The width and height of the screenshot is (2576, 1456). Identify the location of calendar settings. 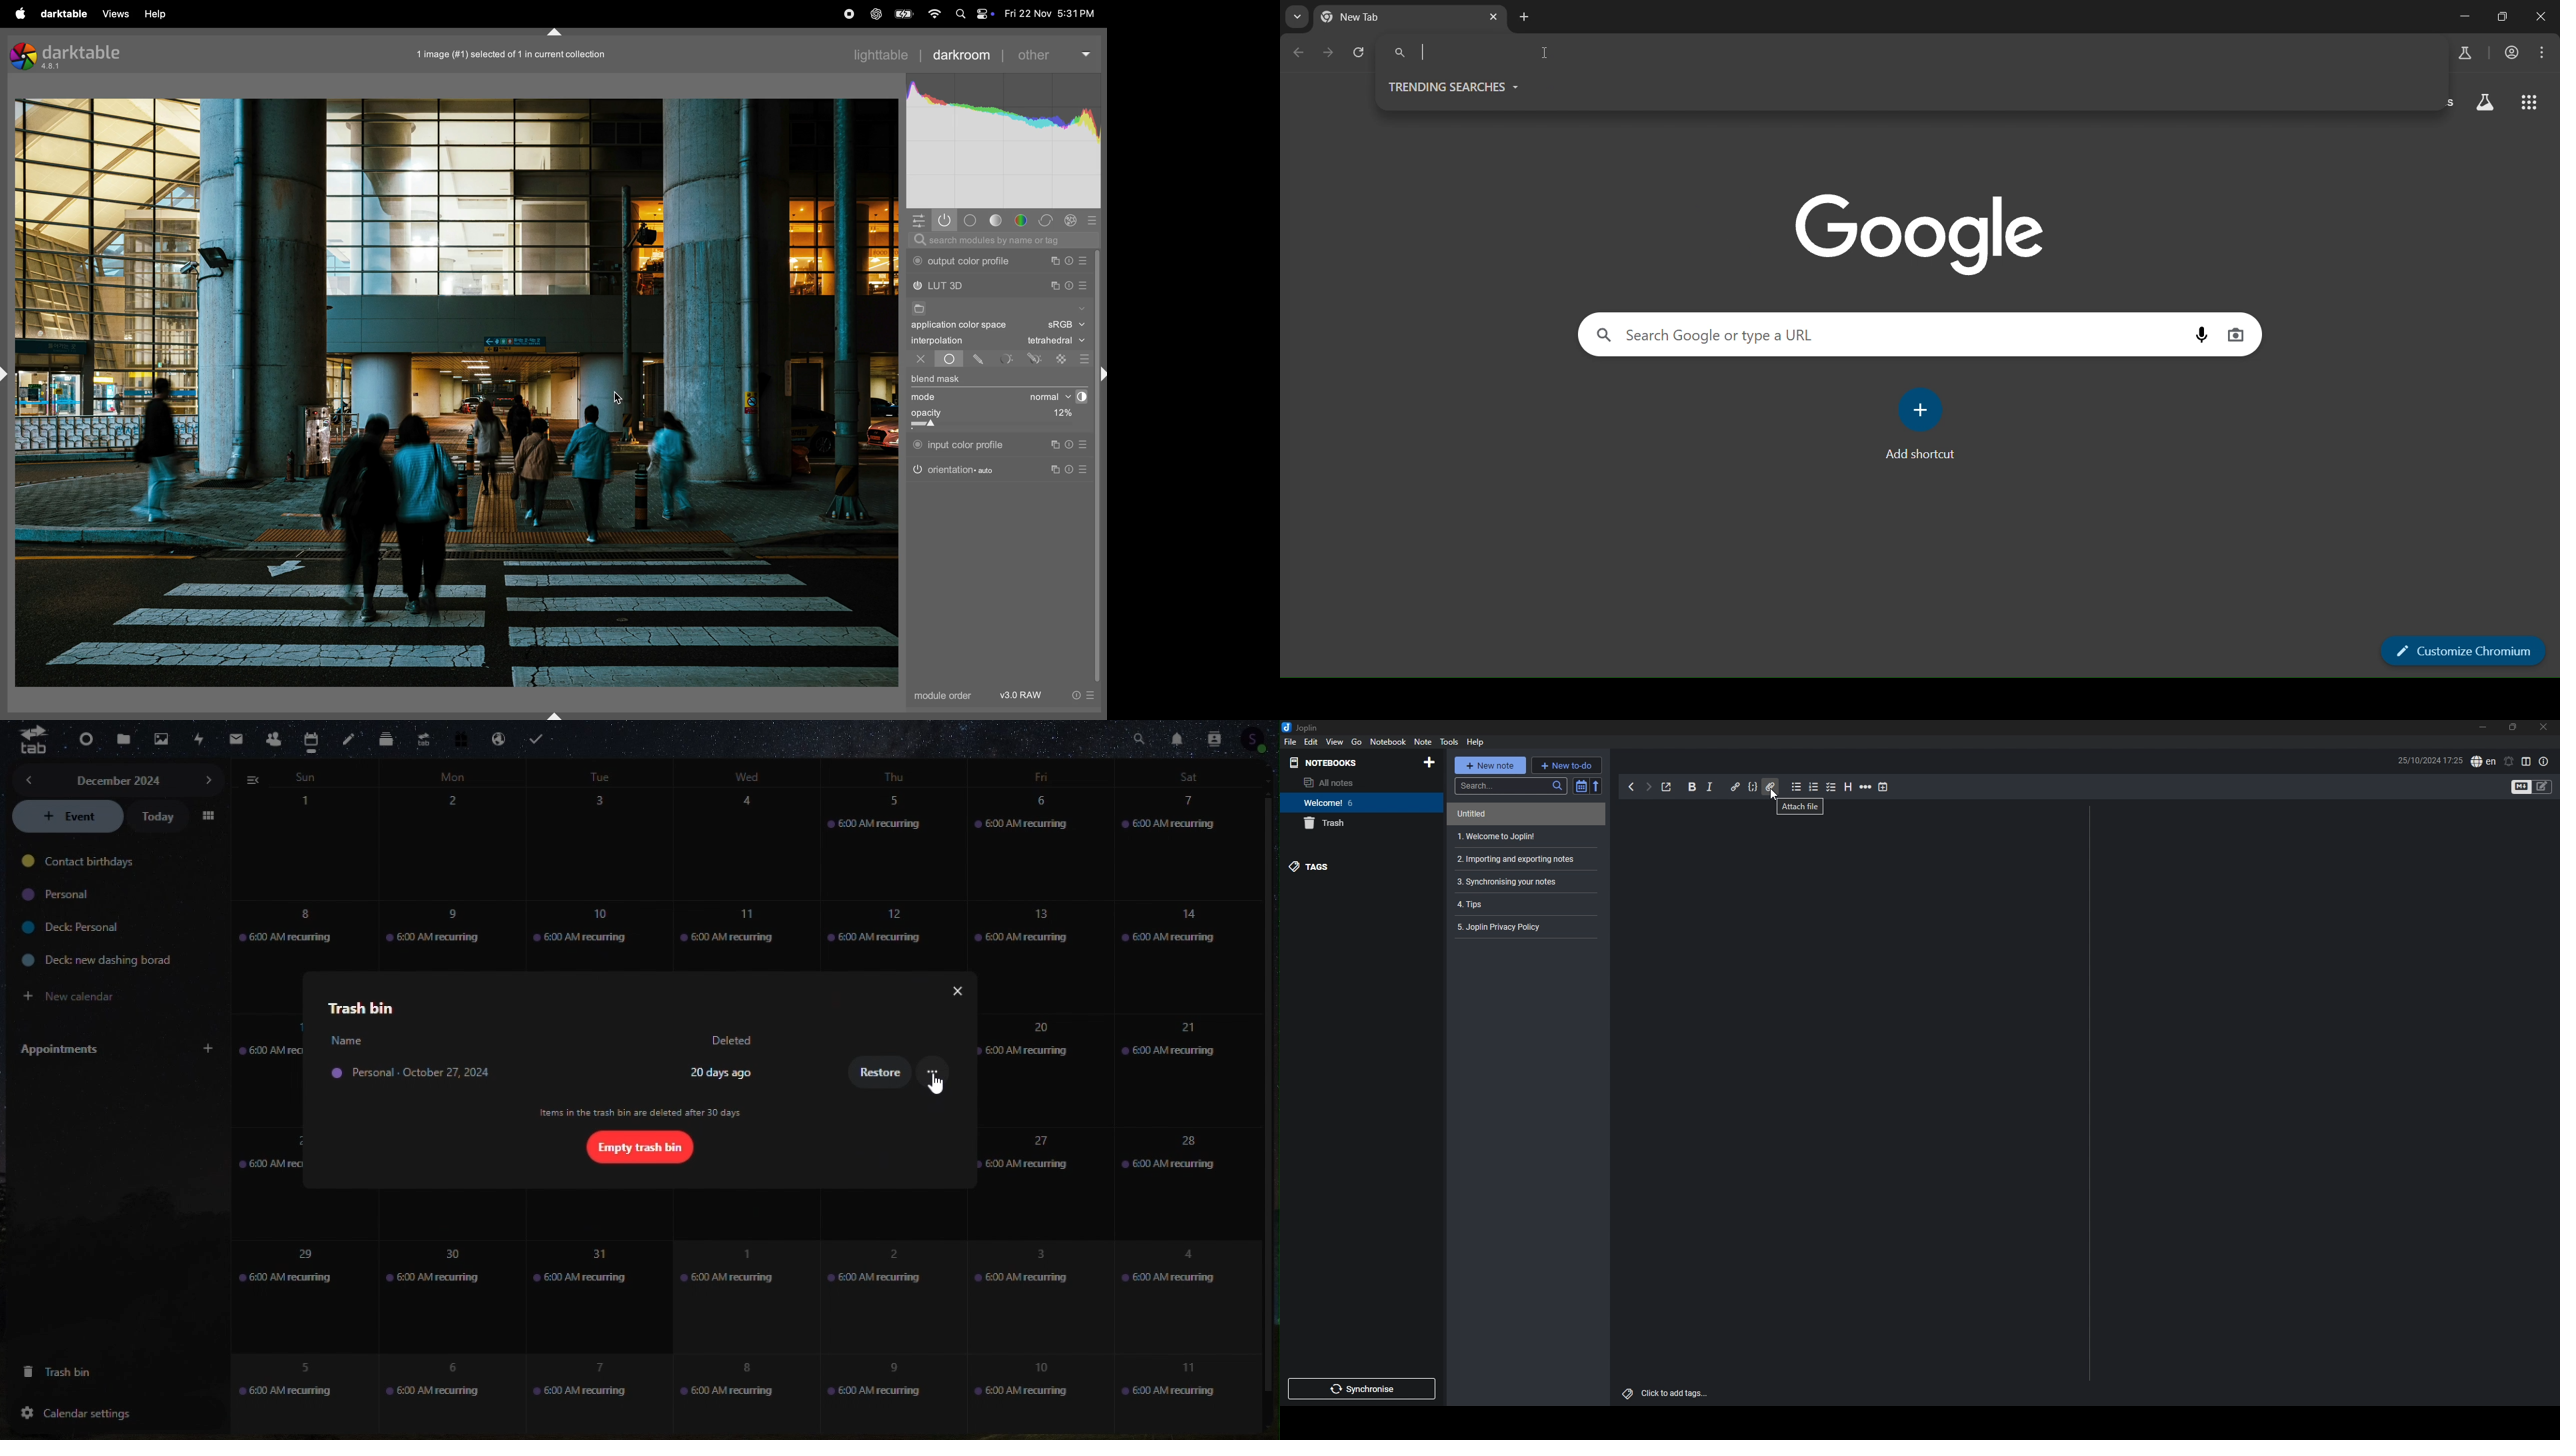
(86, 1410).